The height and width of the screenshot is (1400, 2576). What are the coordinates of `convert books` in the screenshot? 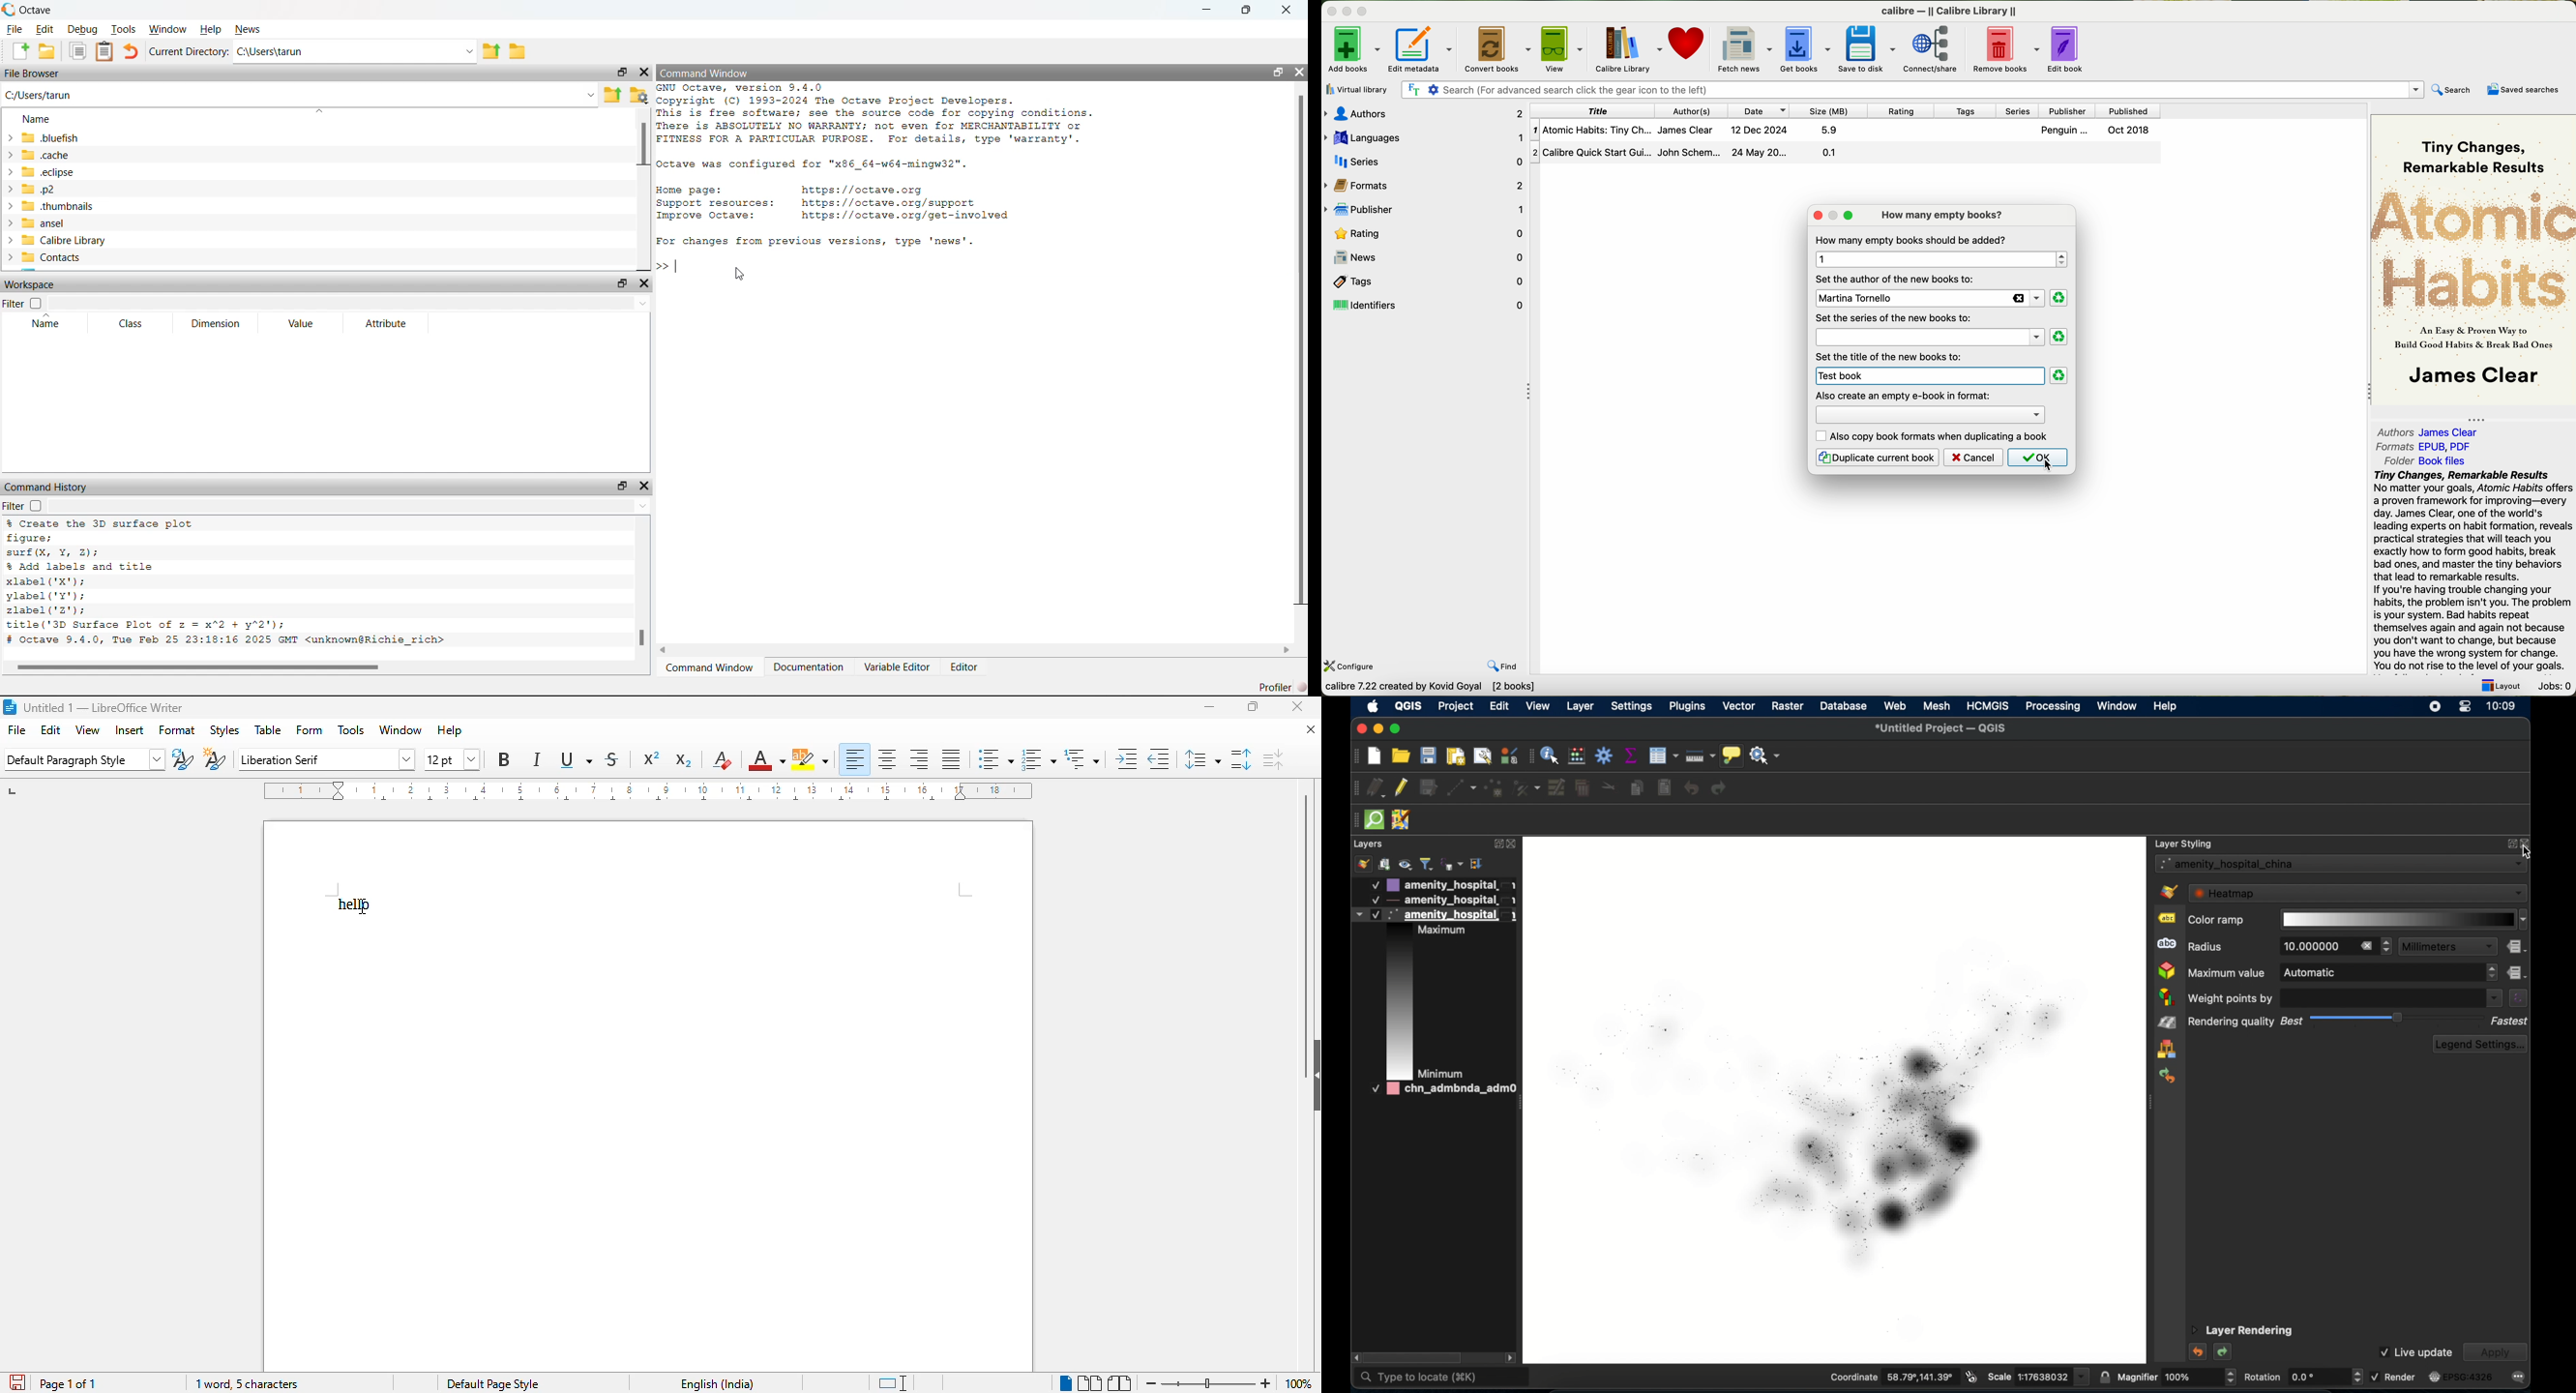 It's located at (1497, 48).